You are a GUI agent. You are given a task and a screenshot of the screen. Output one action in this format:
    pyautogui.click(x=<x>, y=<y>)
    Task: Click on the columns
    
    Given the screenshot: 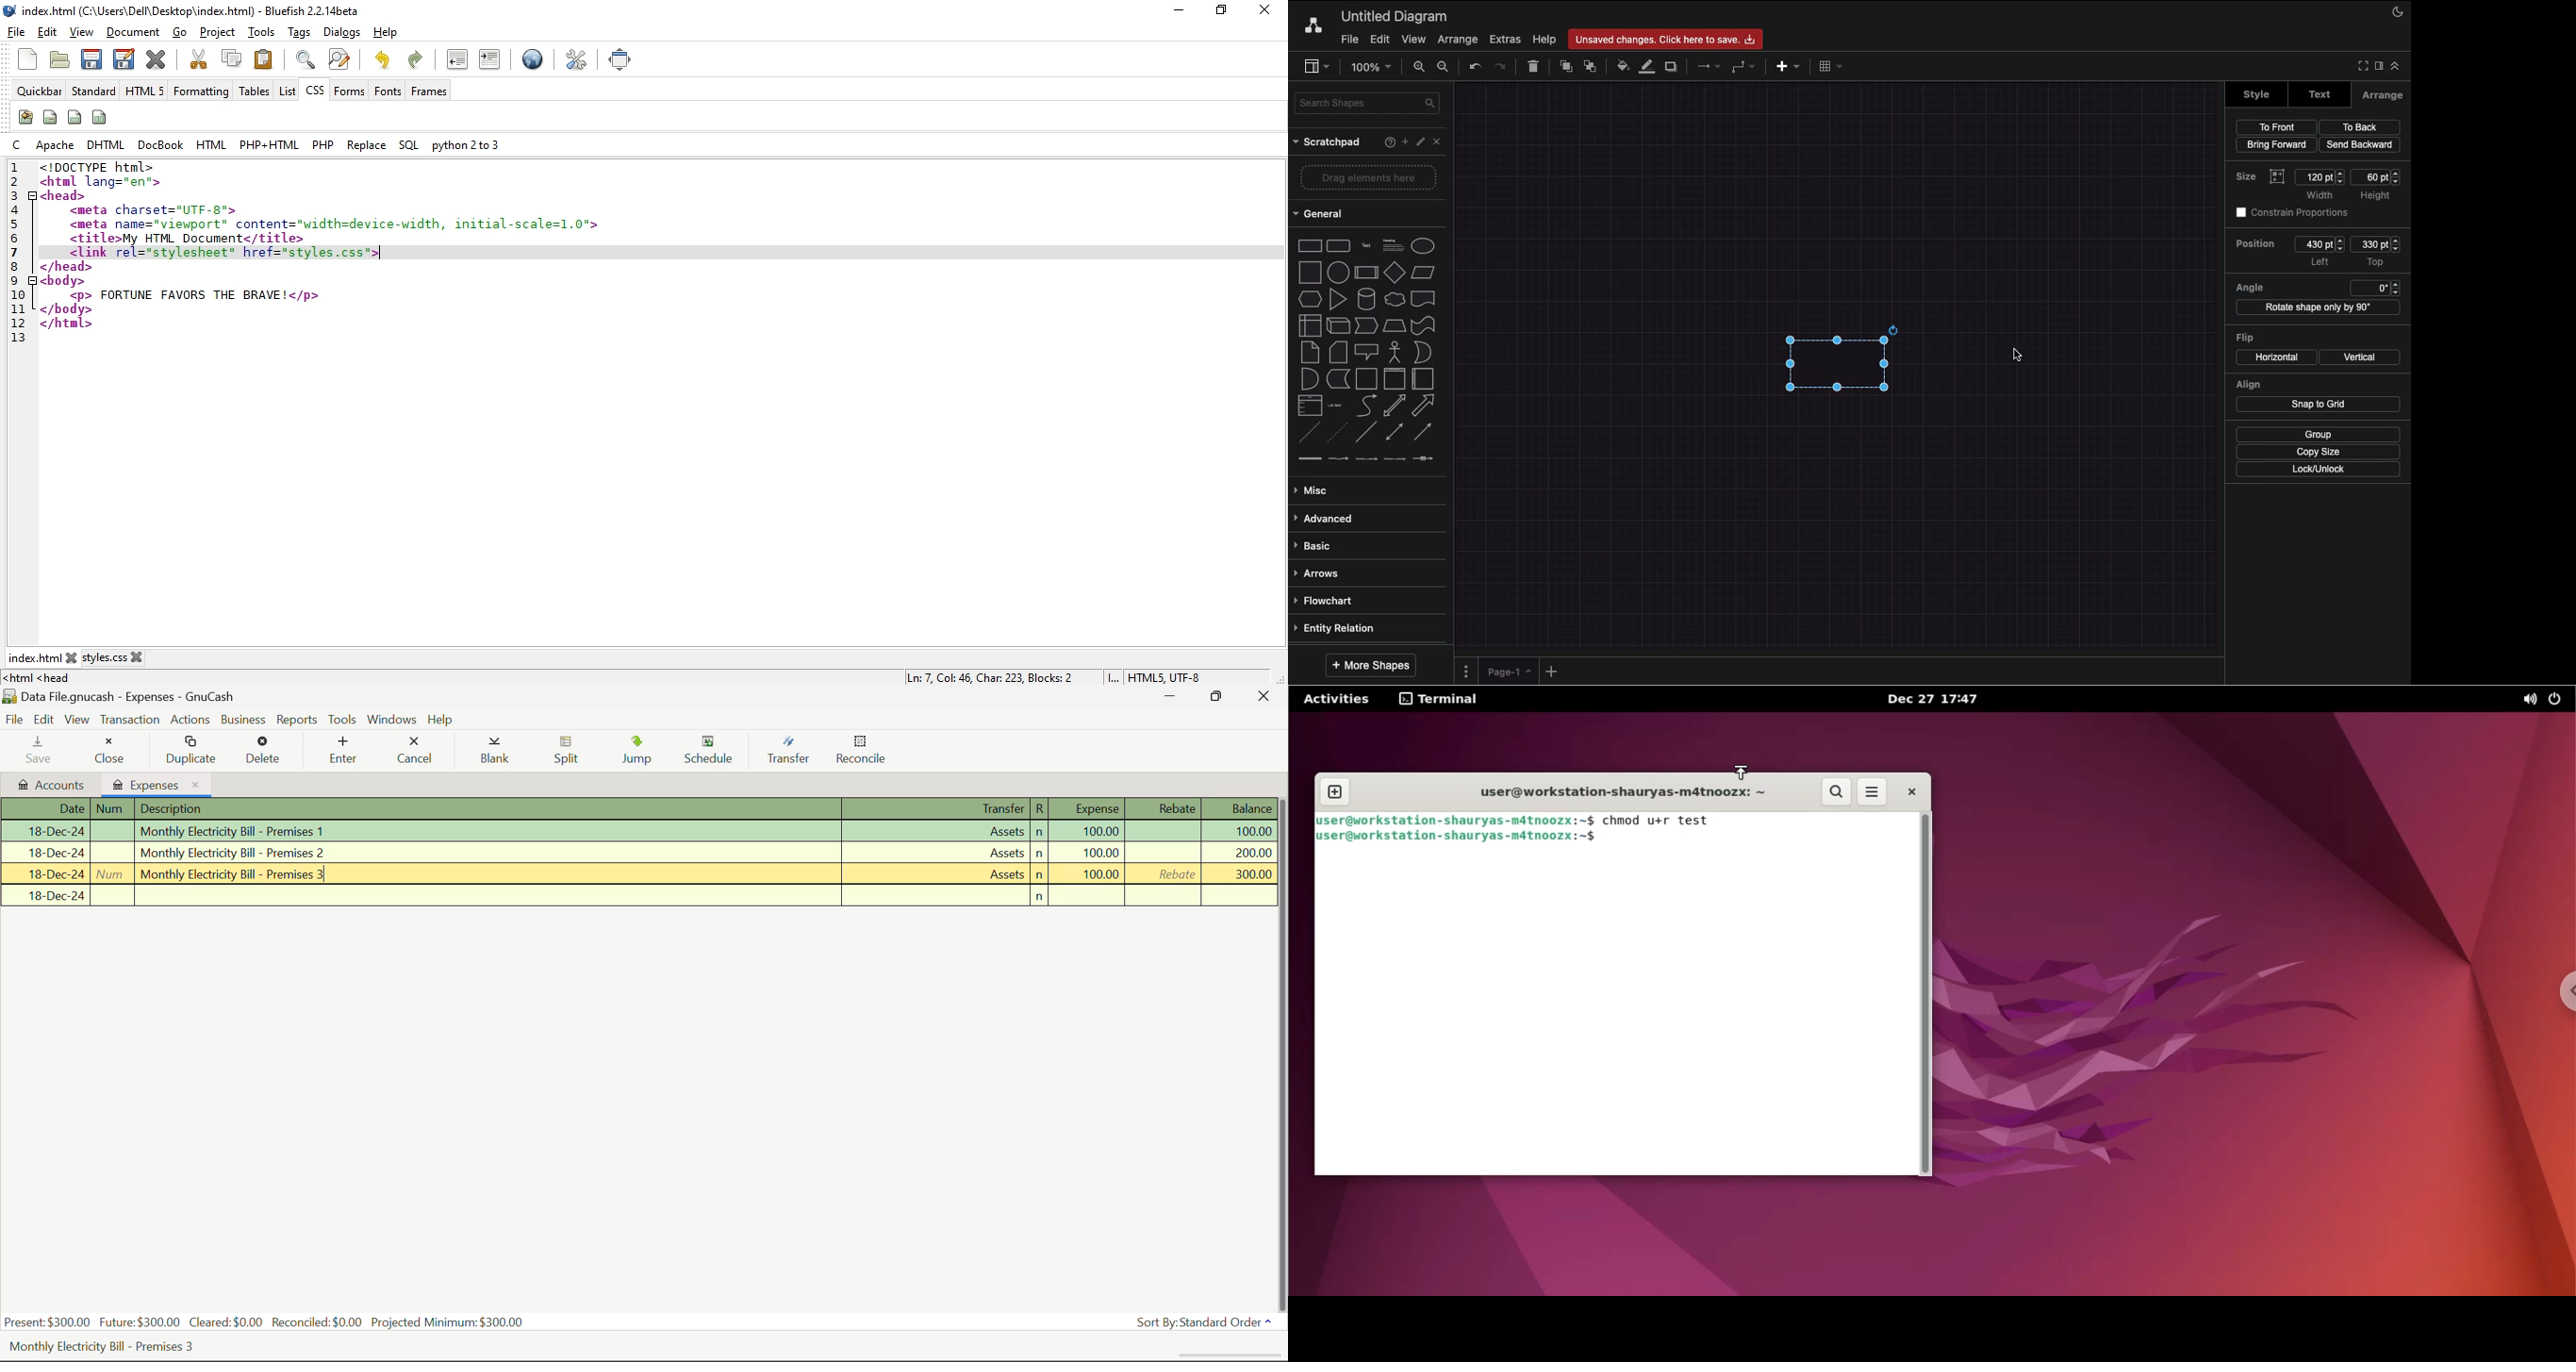 What is the action you would take?
    pyautogui.click(x=101, y=117)
    